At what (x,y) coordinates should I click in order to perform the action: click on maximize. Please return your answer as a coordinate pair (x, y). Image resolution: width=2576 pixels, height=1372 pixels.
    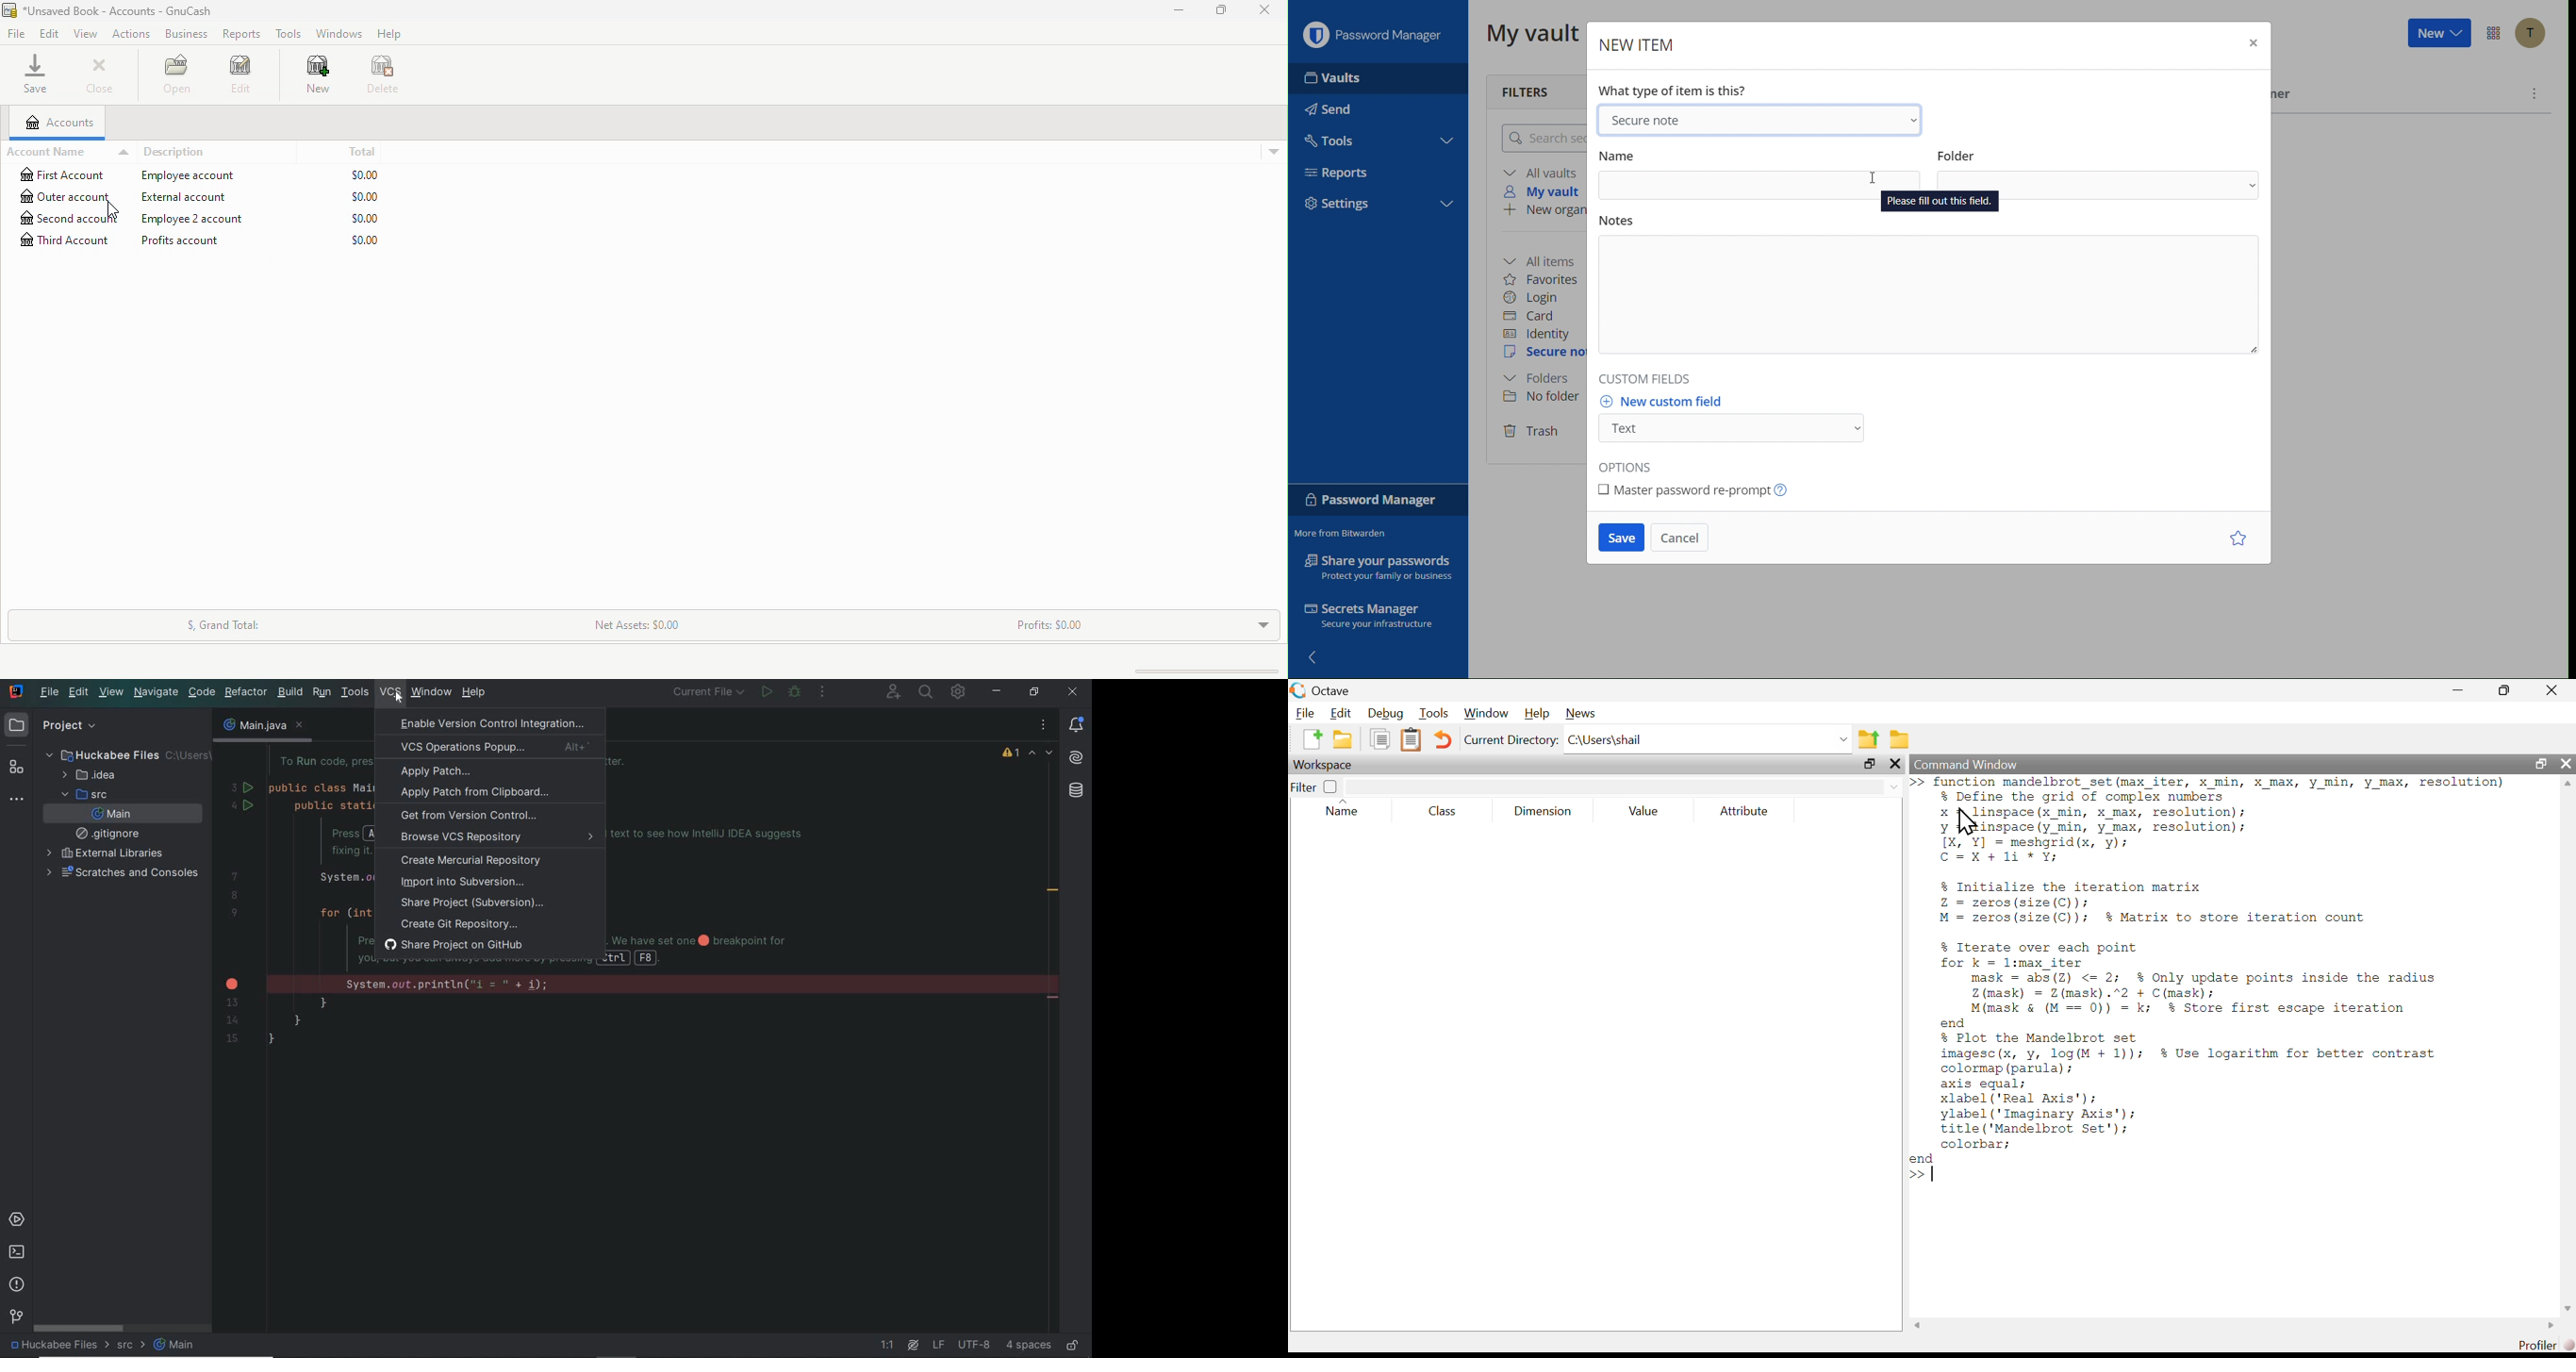
    Looking at the image, I should click on (1869, 765).